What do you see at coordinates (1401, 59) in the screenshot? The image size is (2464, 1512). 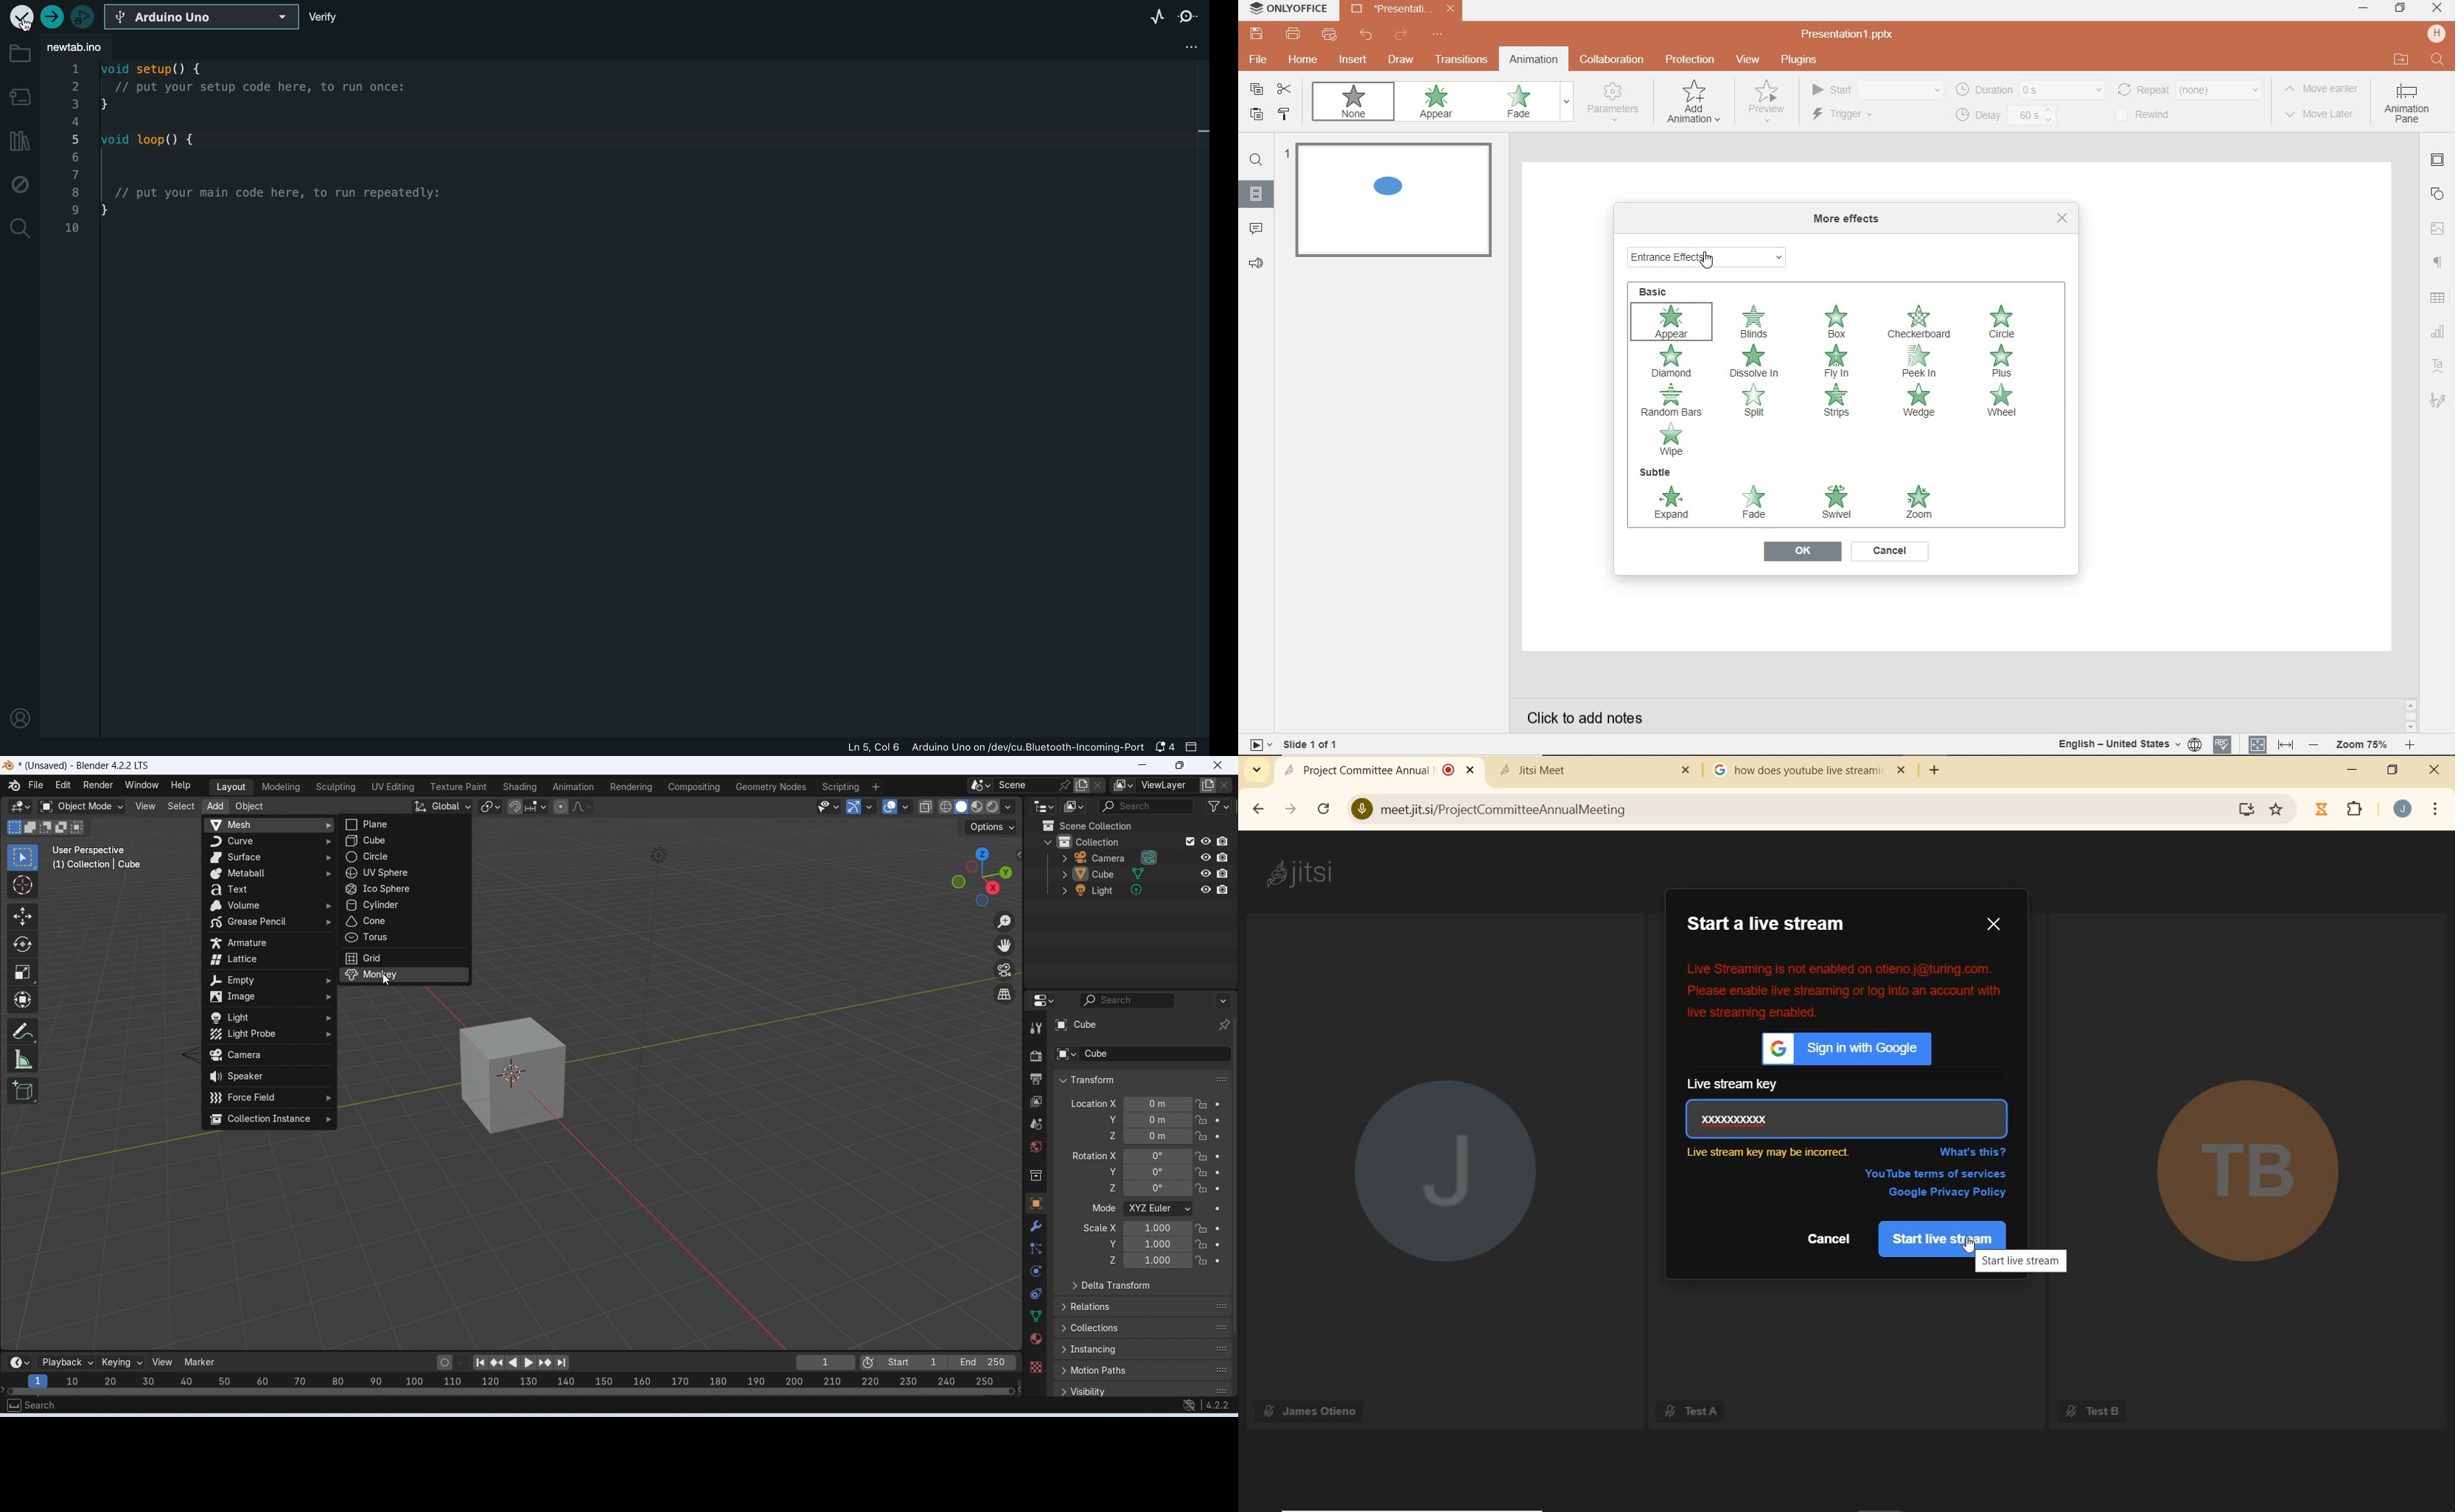 I see `draw` at bounding box center [1401, 59].